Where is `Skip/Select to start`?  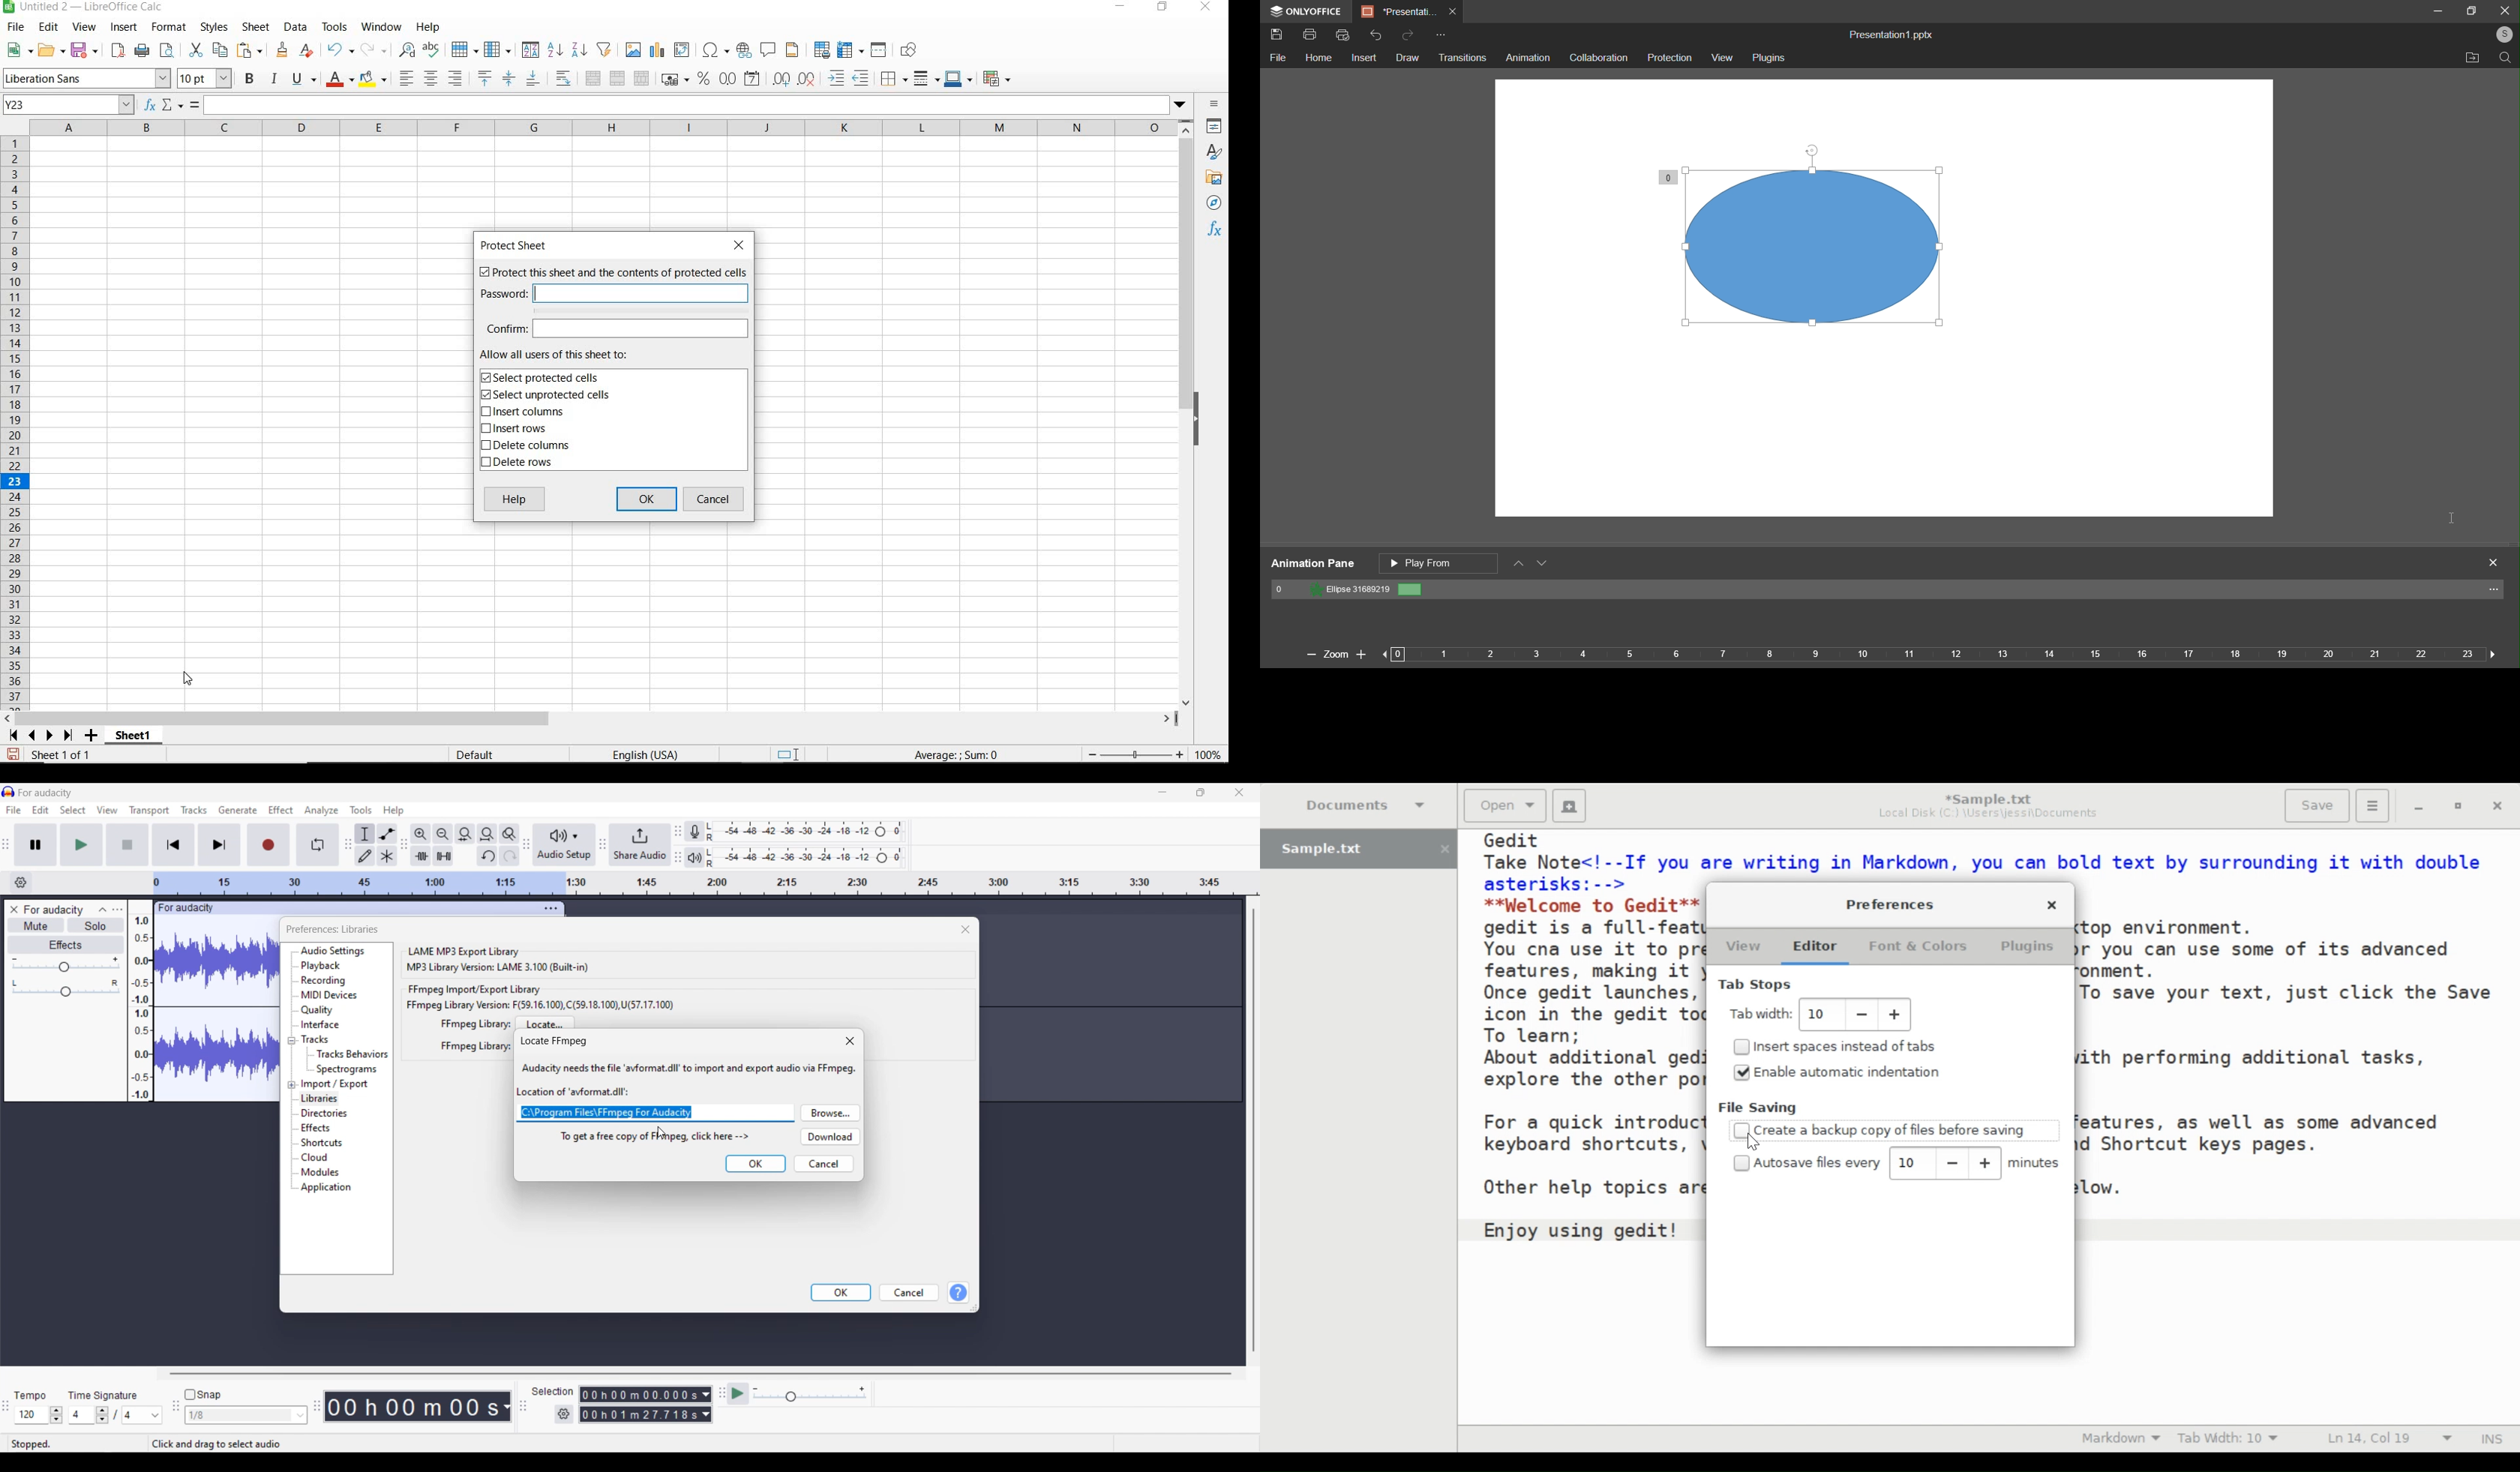
Skip/Select to start is located at coordinates (173, 845).